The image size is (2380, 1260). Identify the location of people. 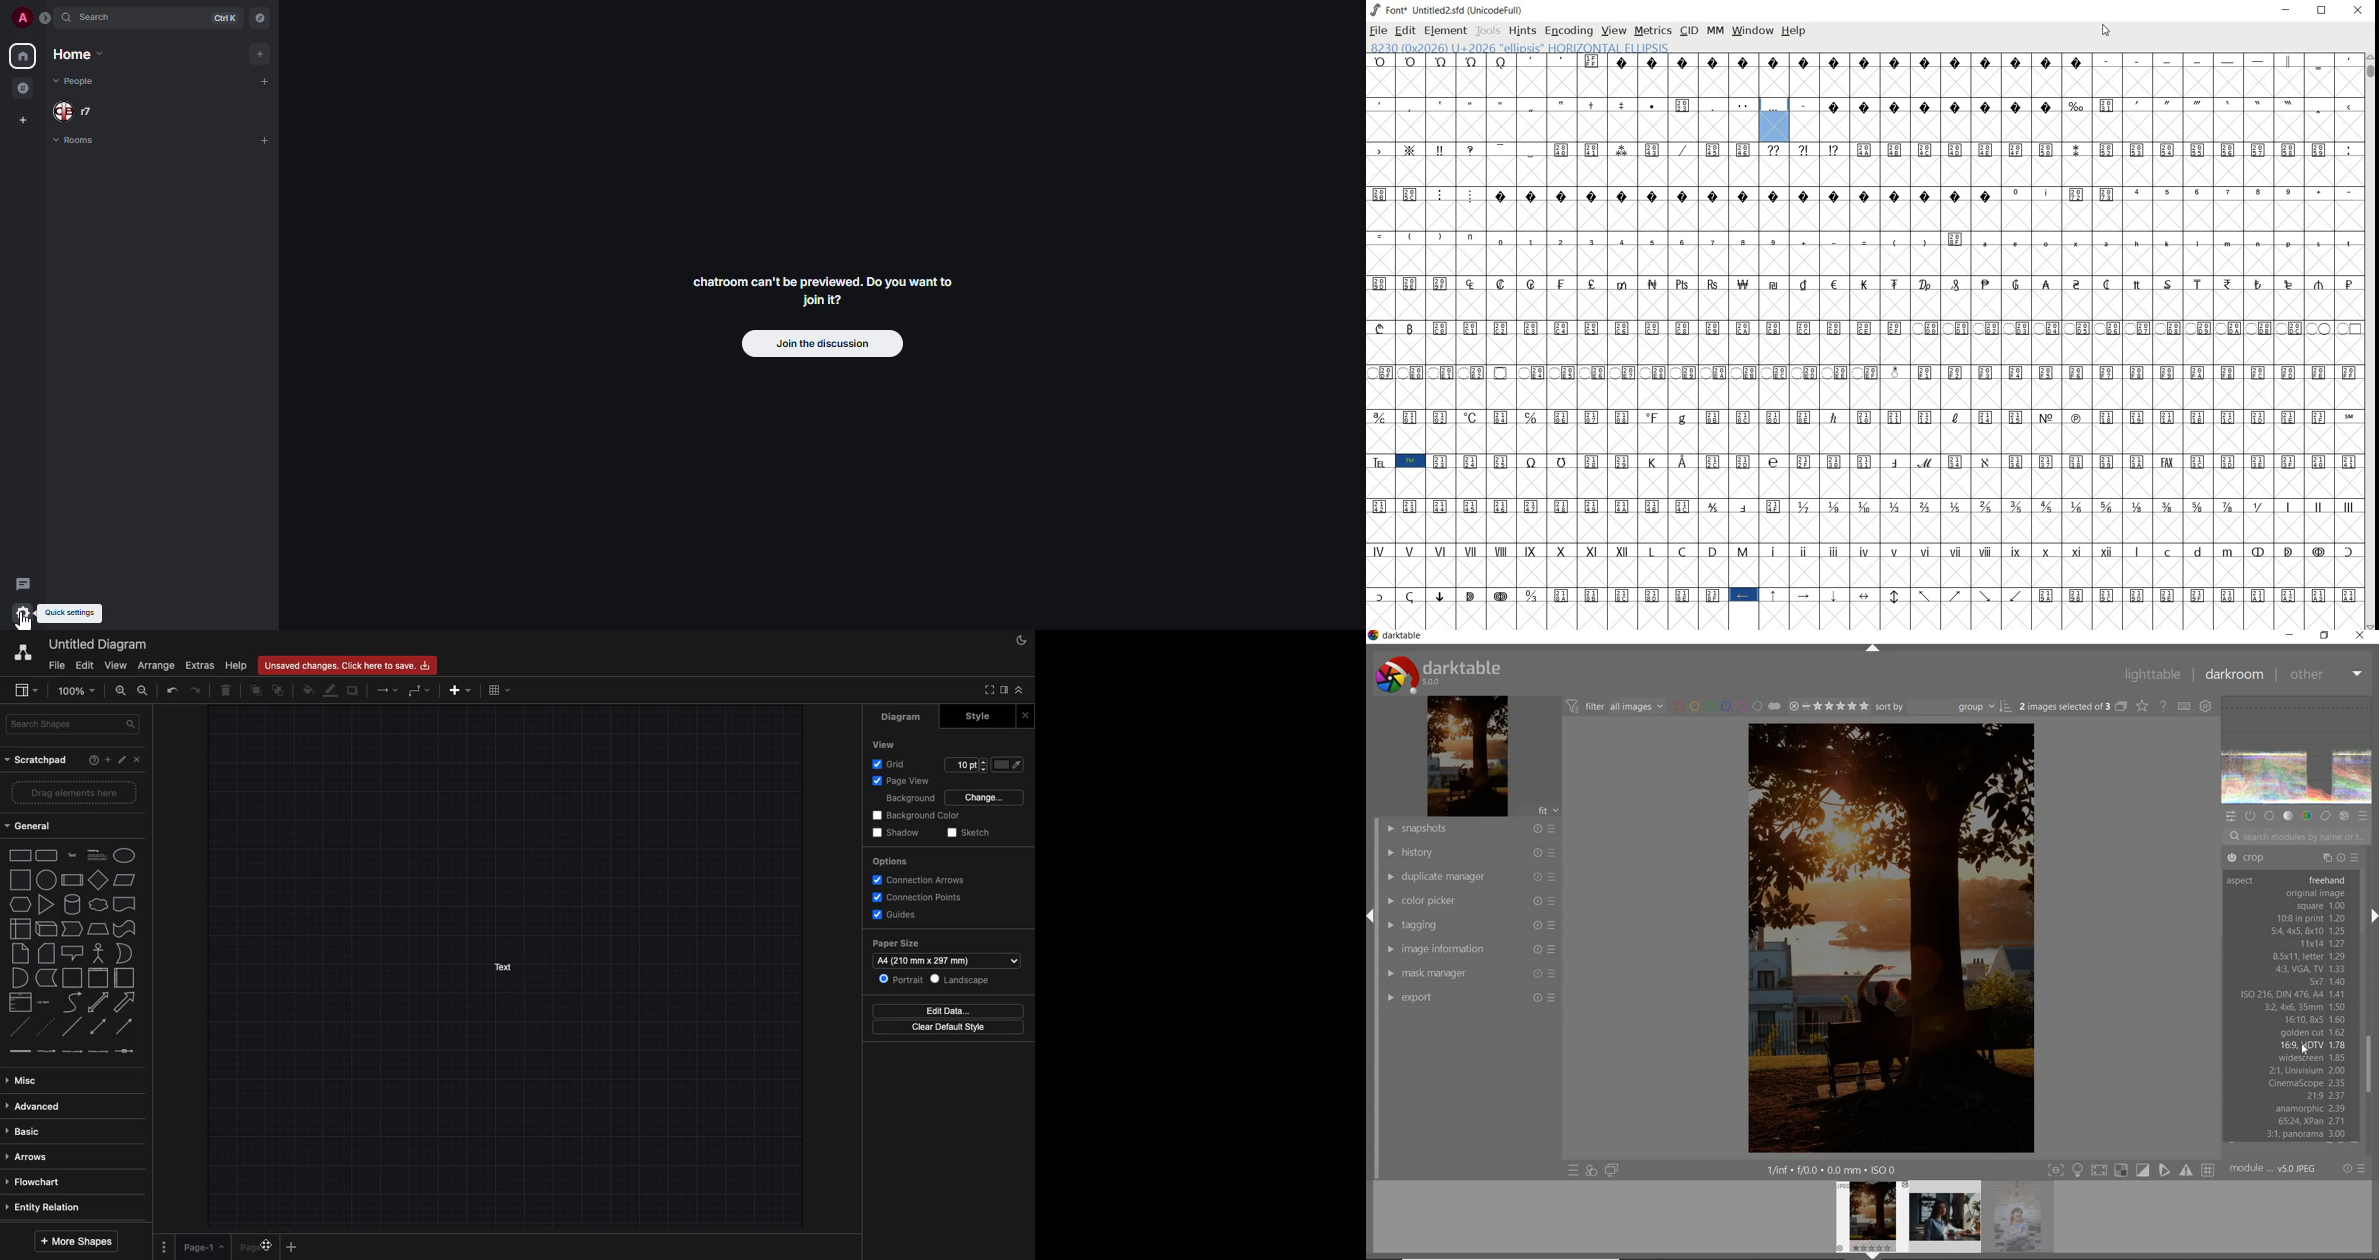
(74, 82).